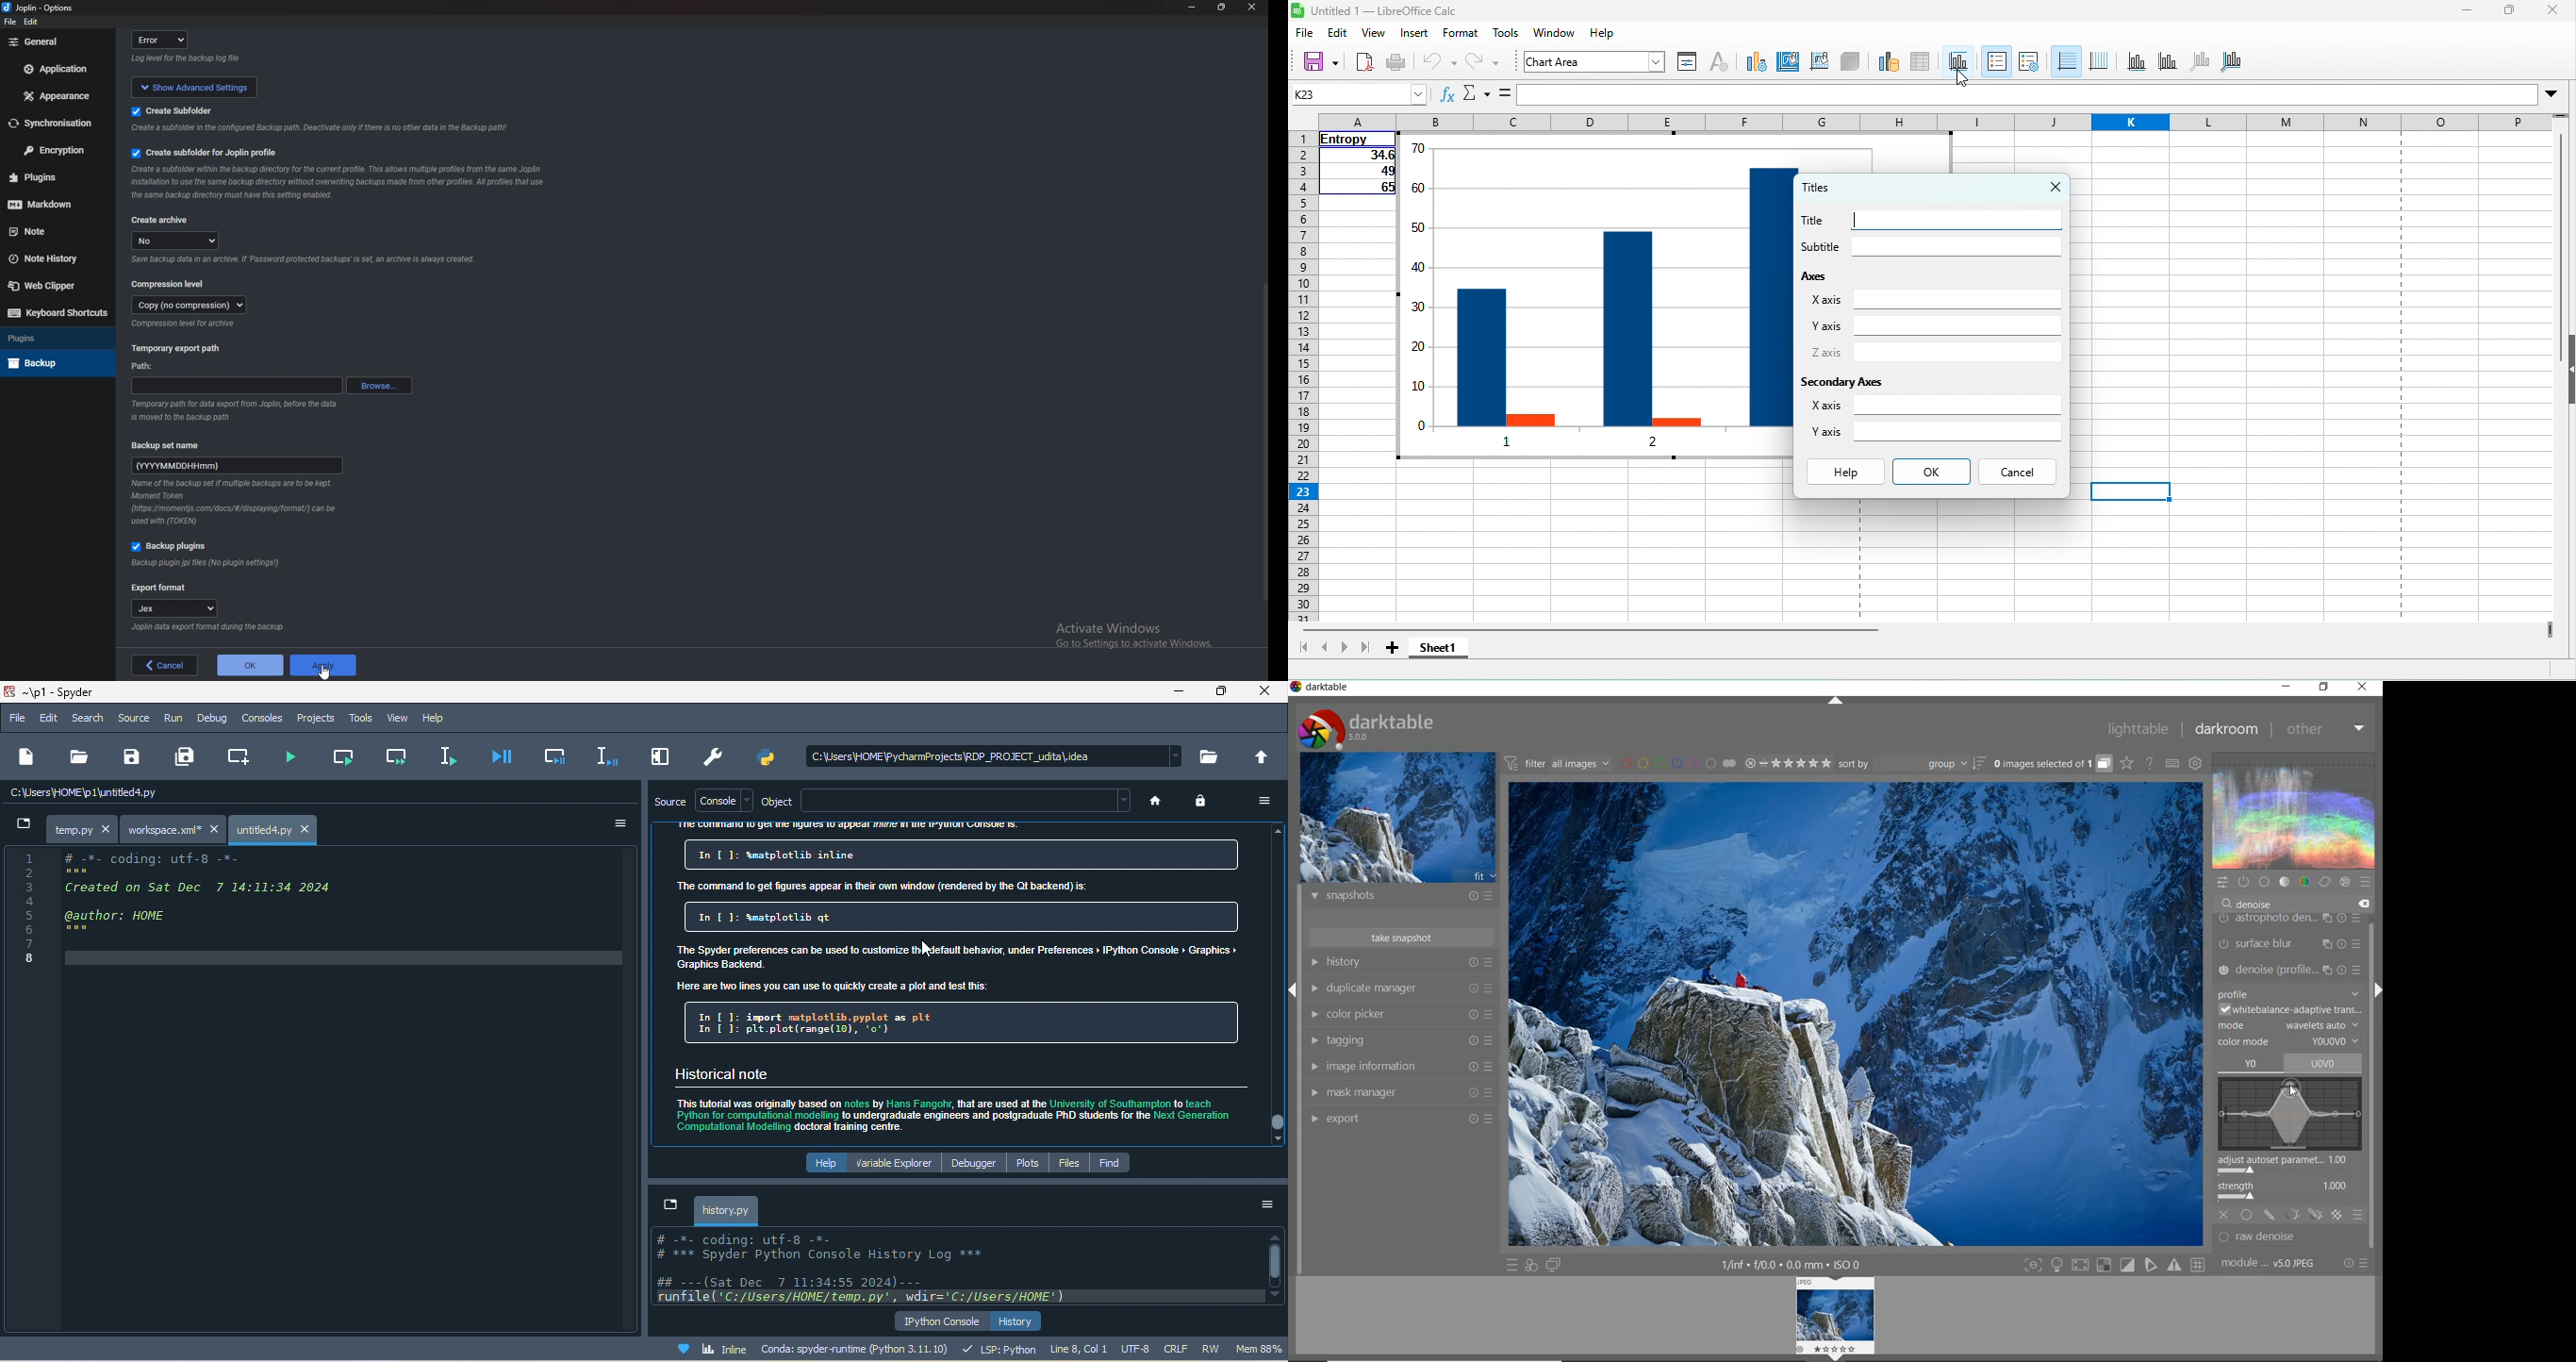  I want to click on help, so click(1843, 472).